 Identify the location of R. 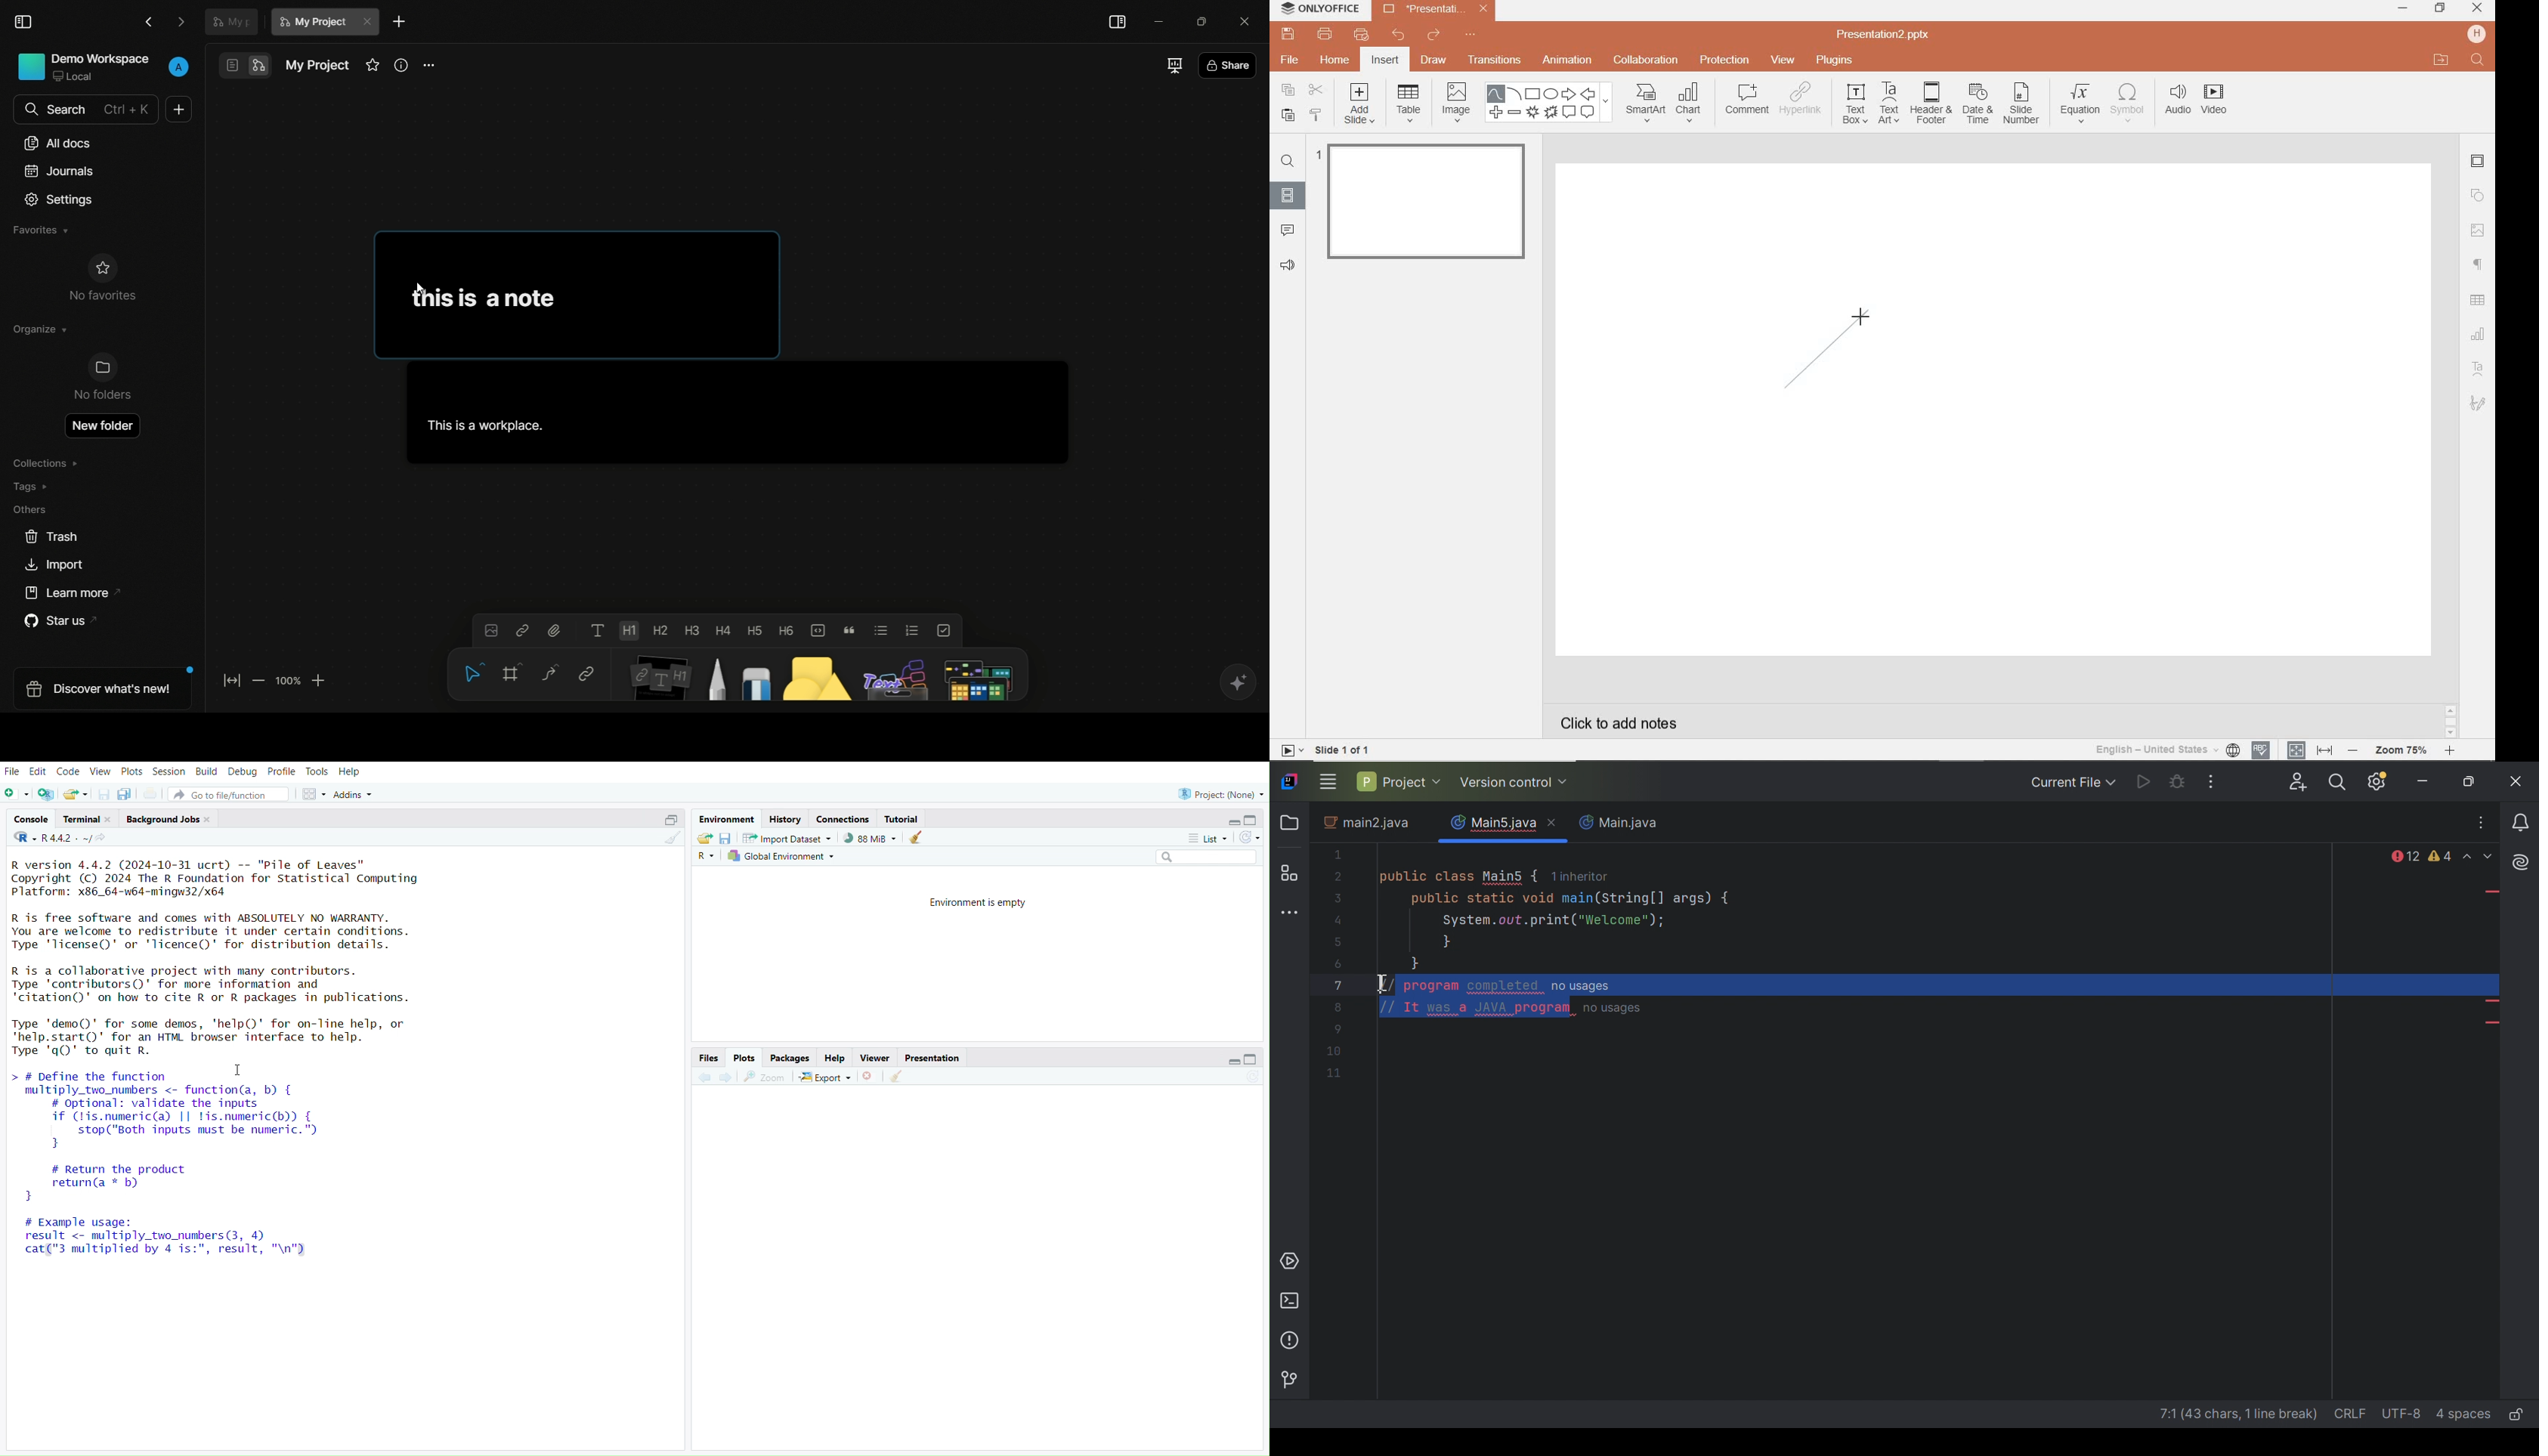
(707, 856).